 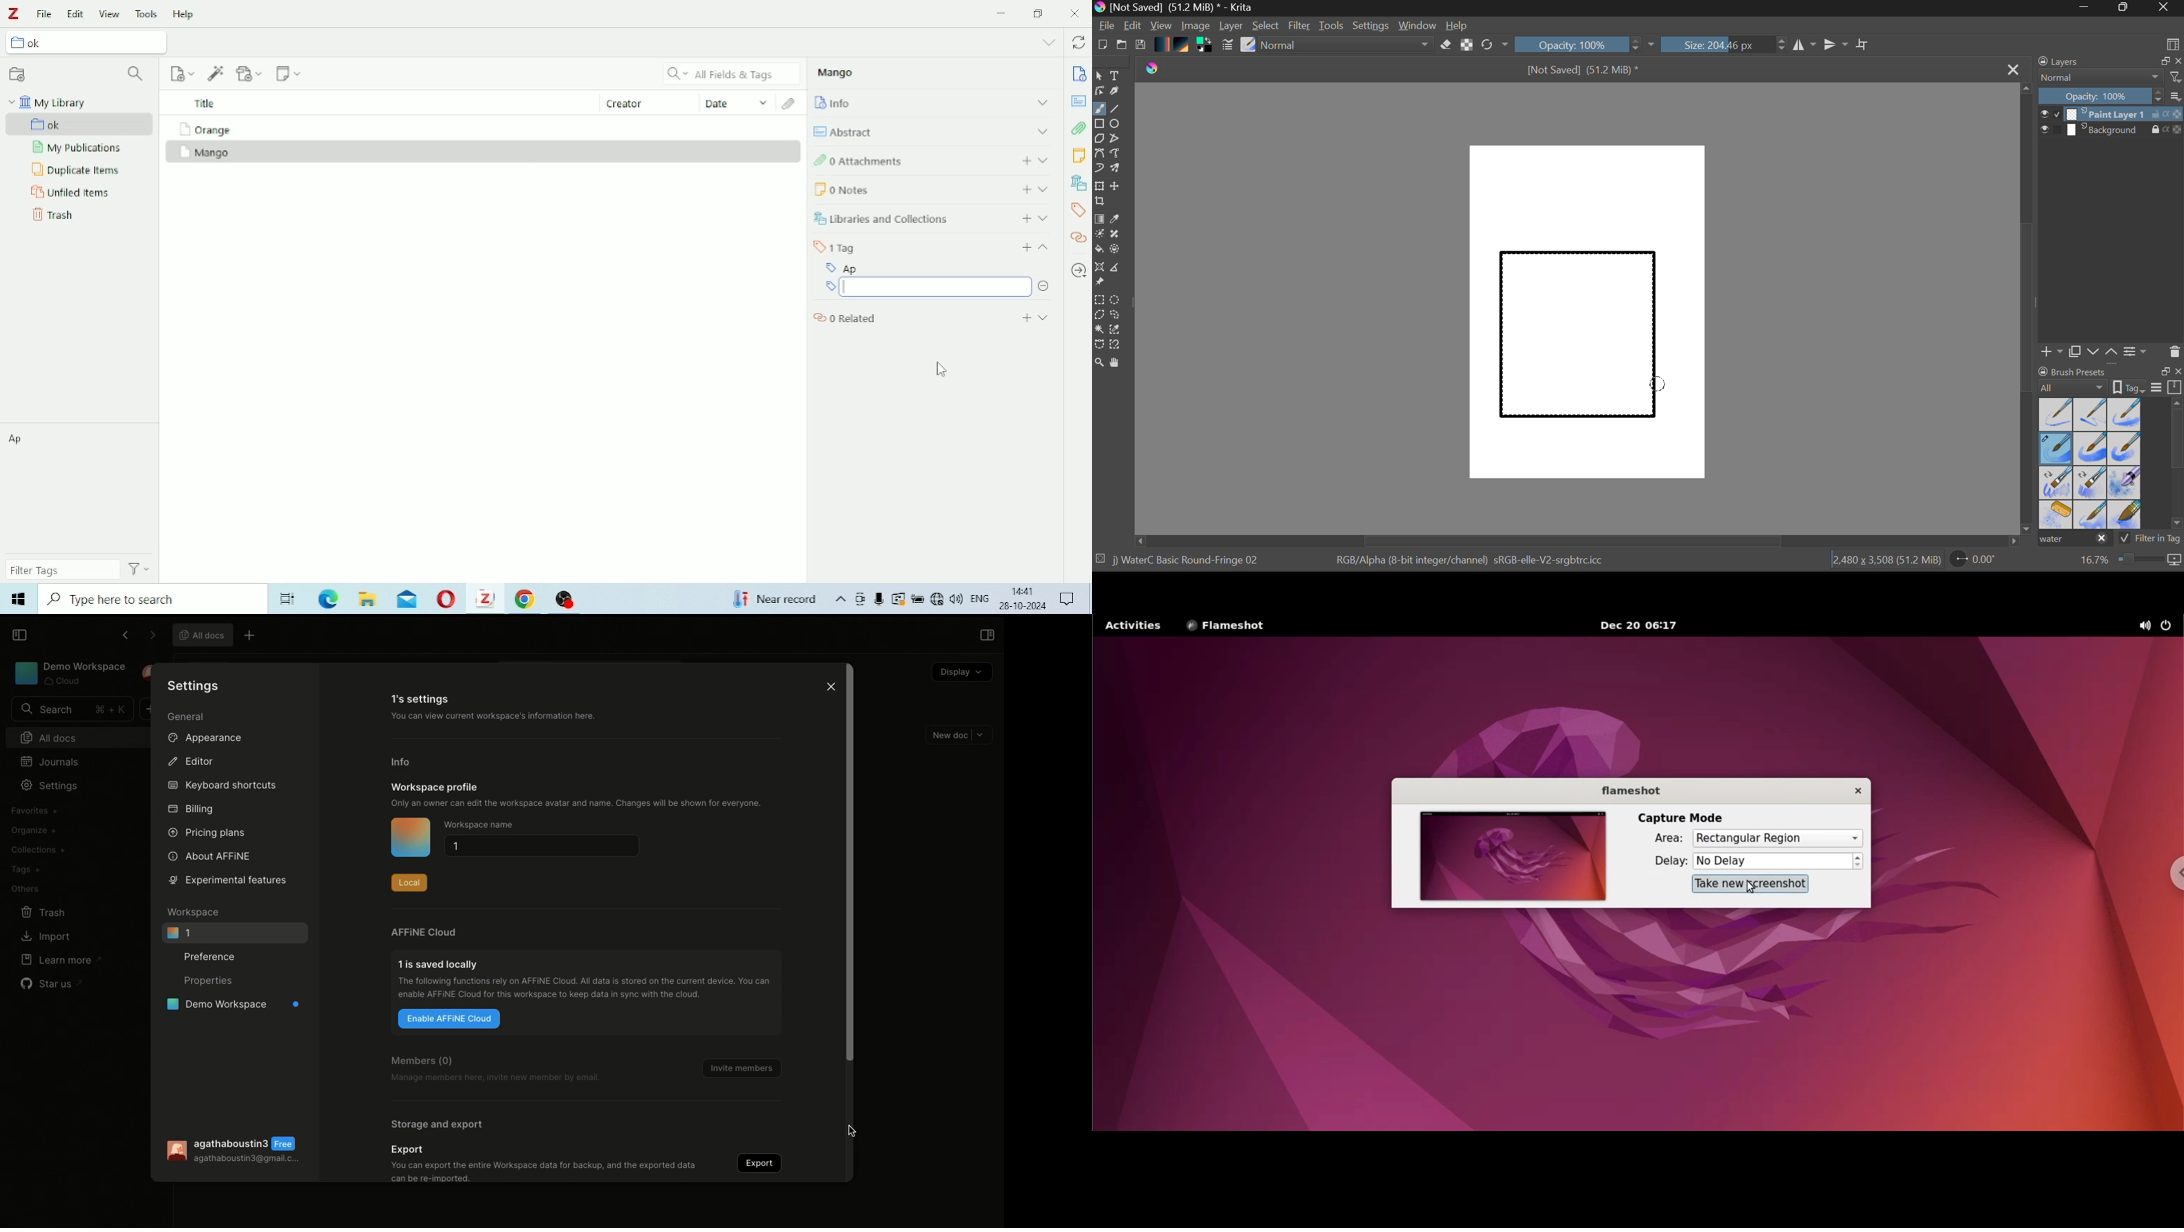 What do you see at coordinates (448, 598) in the screenshot?
I see `Opera Mini` at bounding box center [448, 598].